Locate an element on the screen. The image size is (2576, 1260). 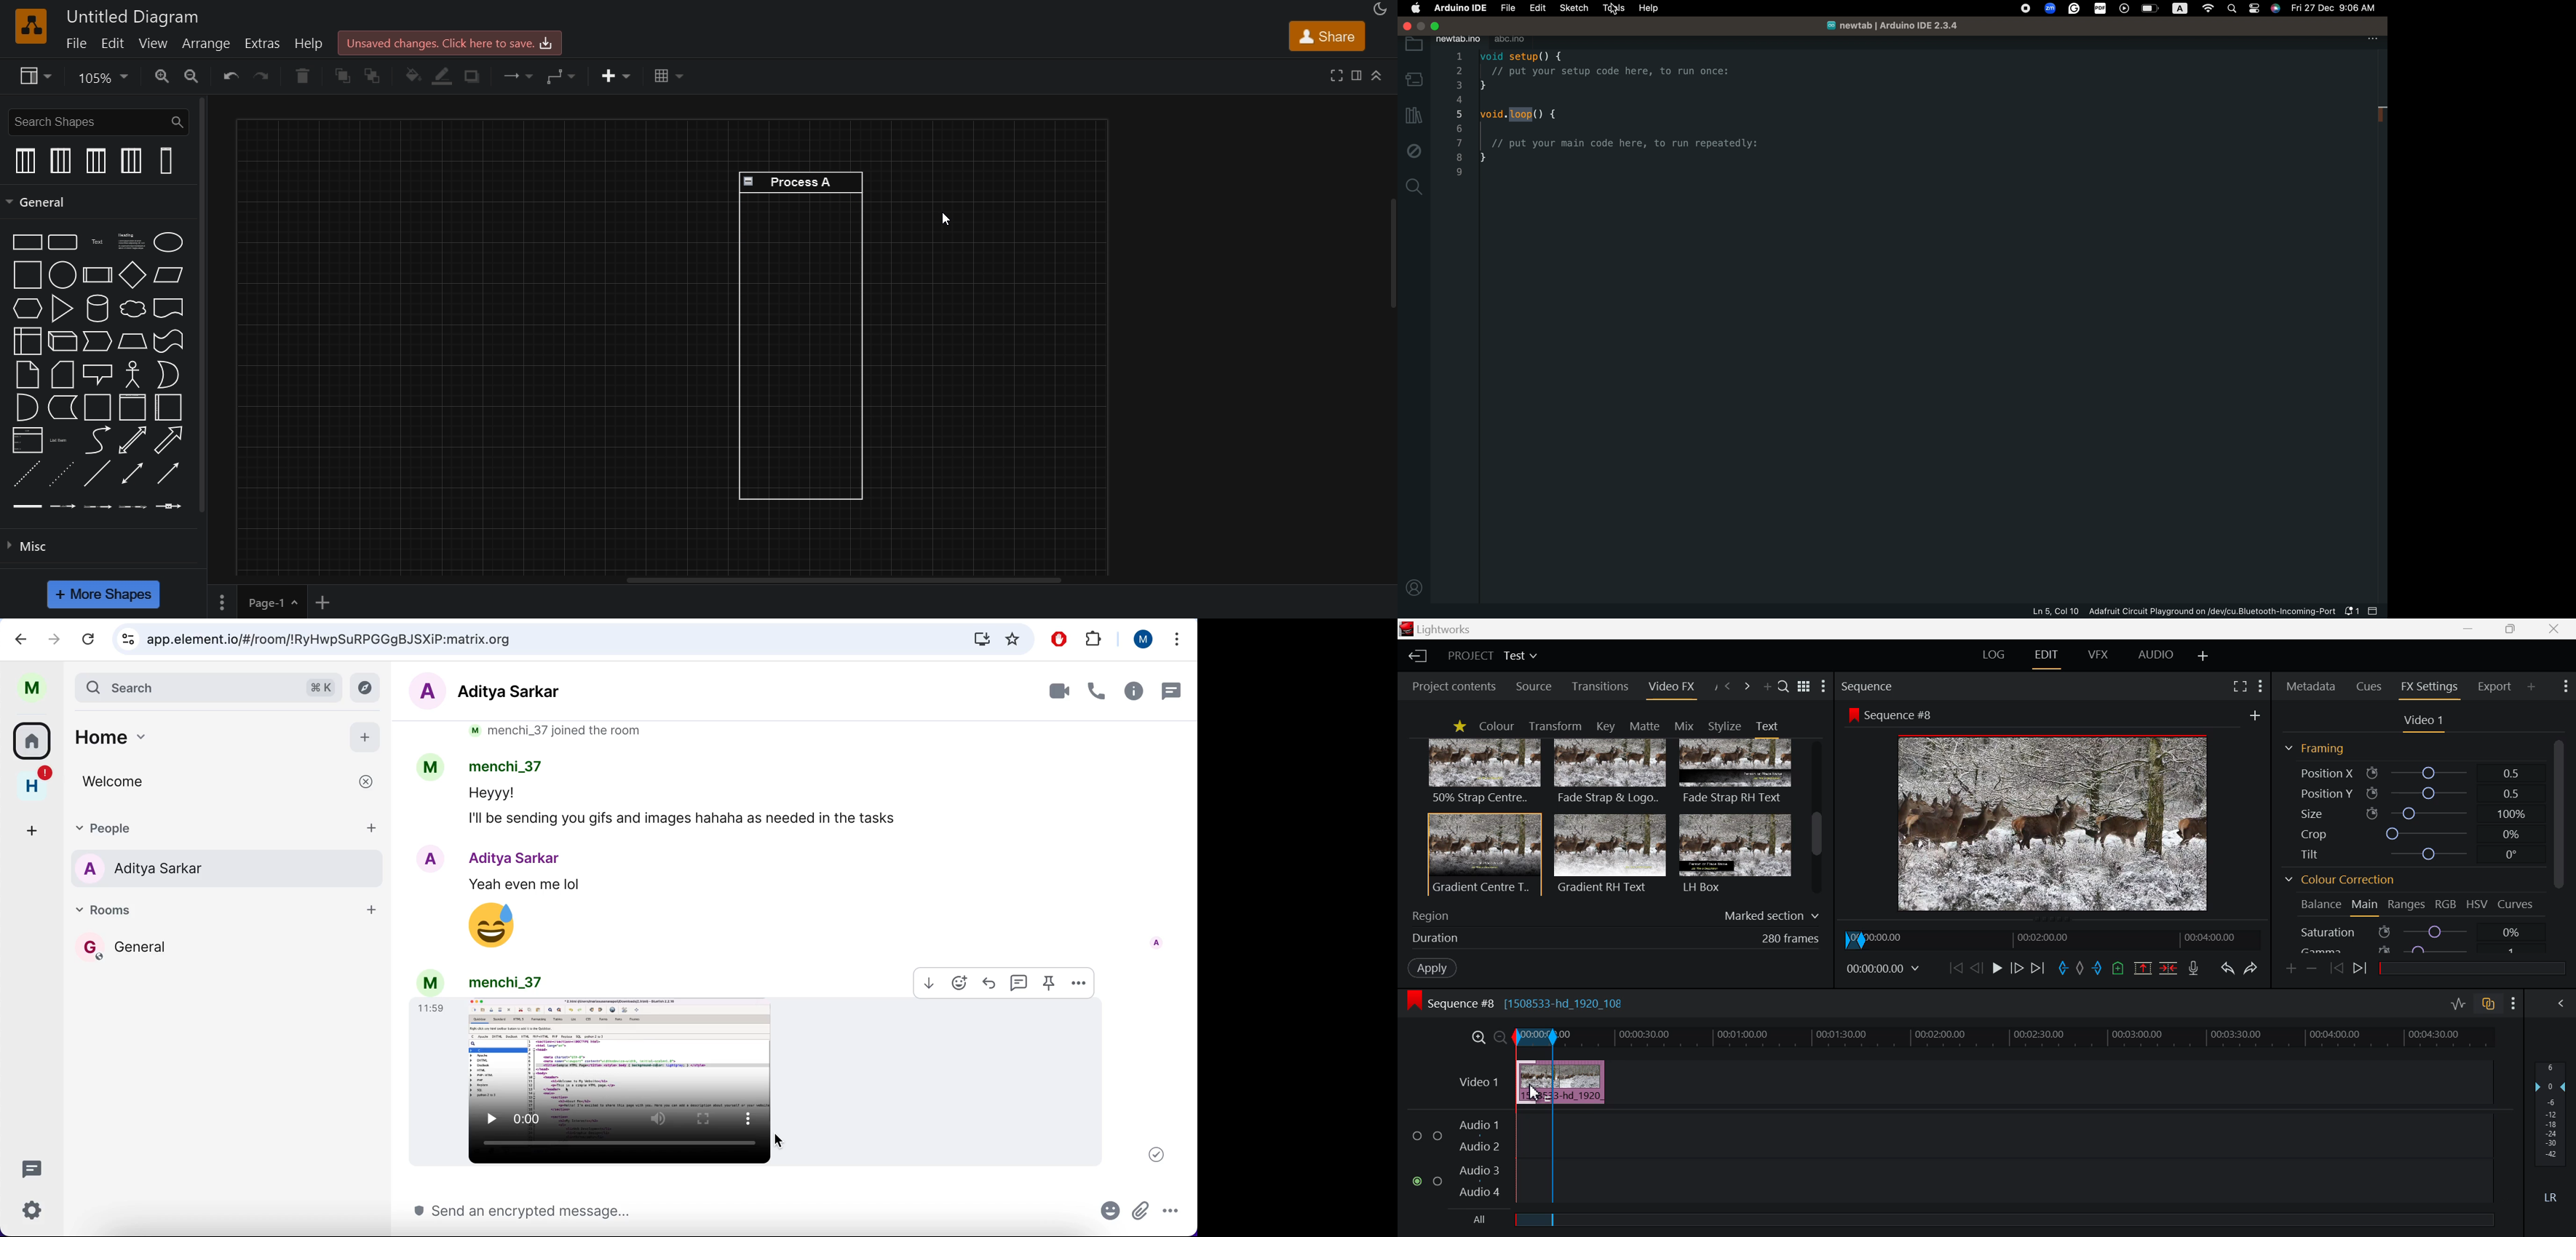
Undo is located at coordinates (2227, 968).